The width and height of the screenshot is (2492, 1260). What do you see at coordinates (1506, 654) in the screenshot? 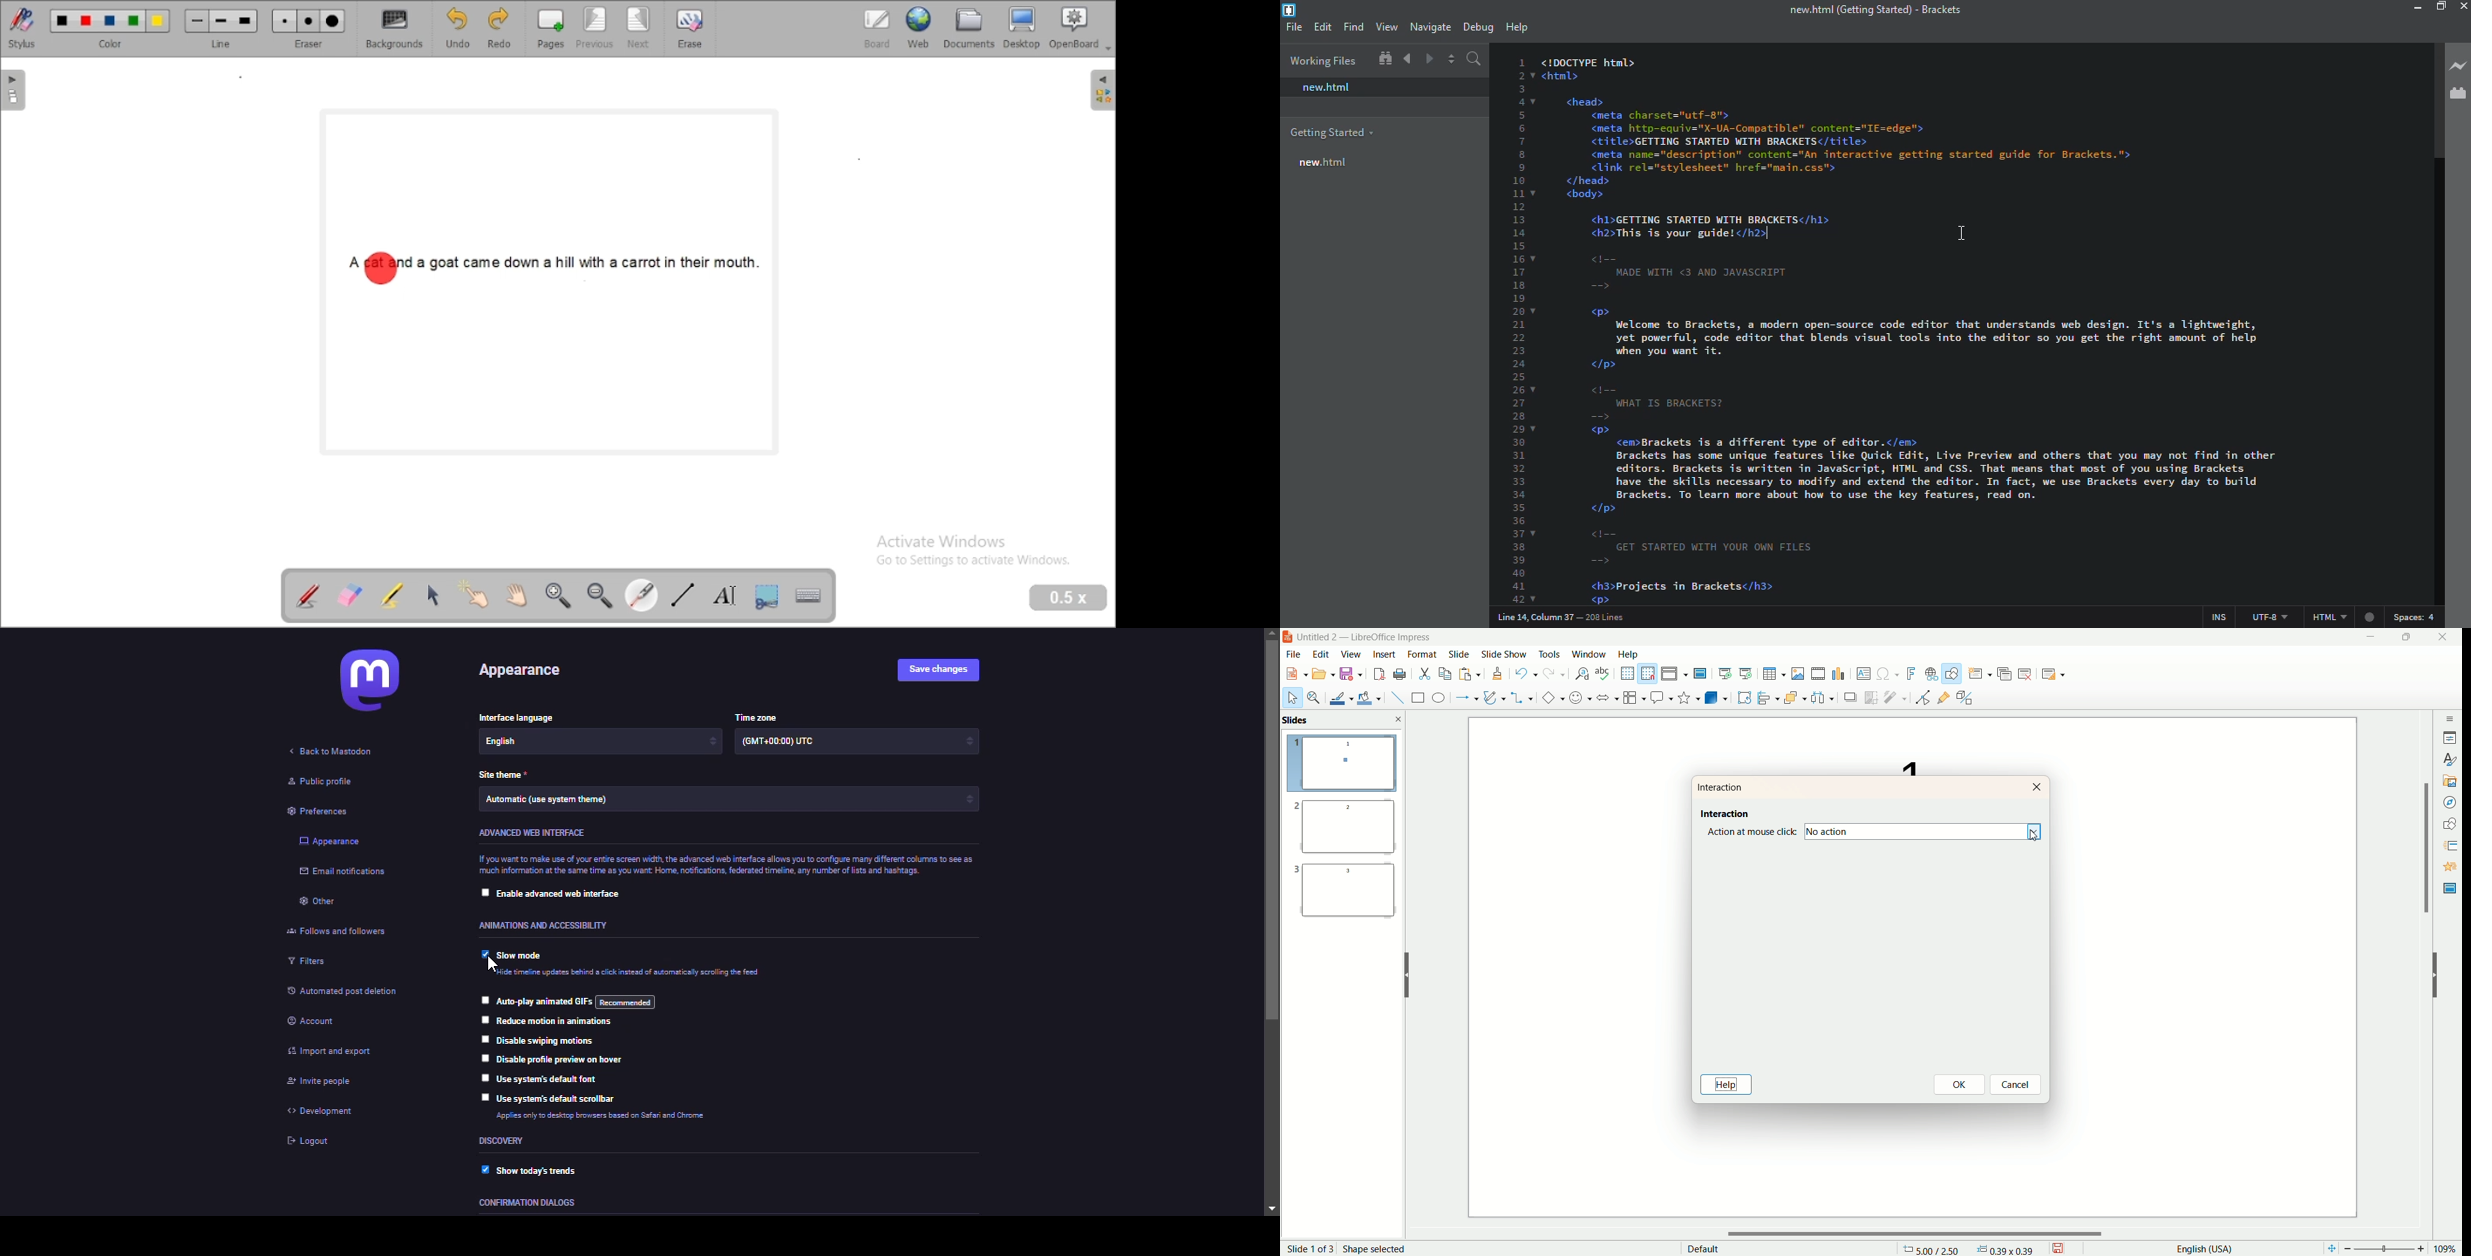
I see `slide show` at bounding box center [1506, 654].